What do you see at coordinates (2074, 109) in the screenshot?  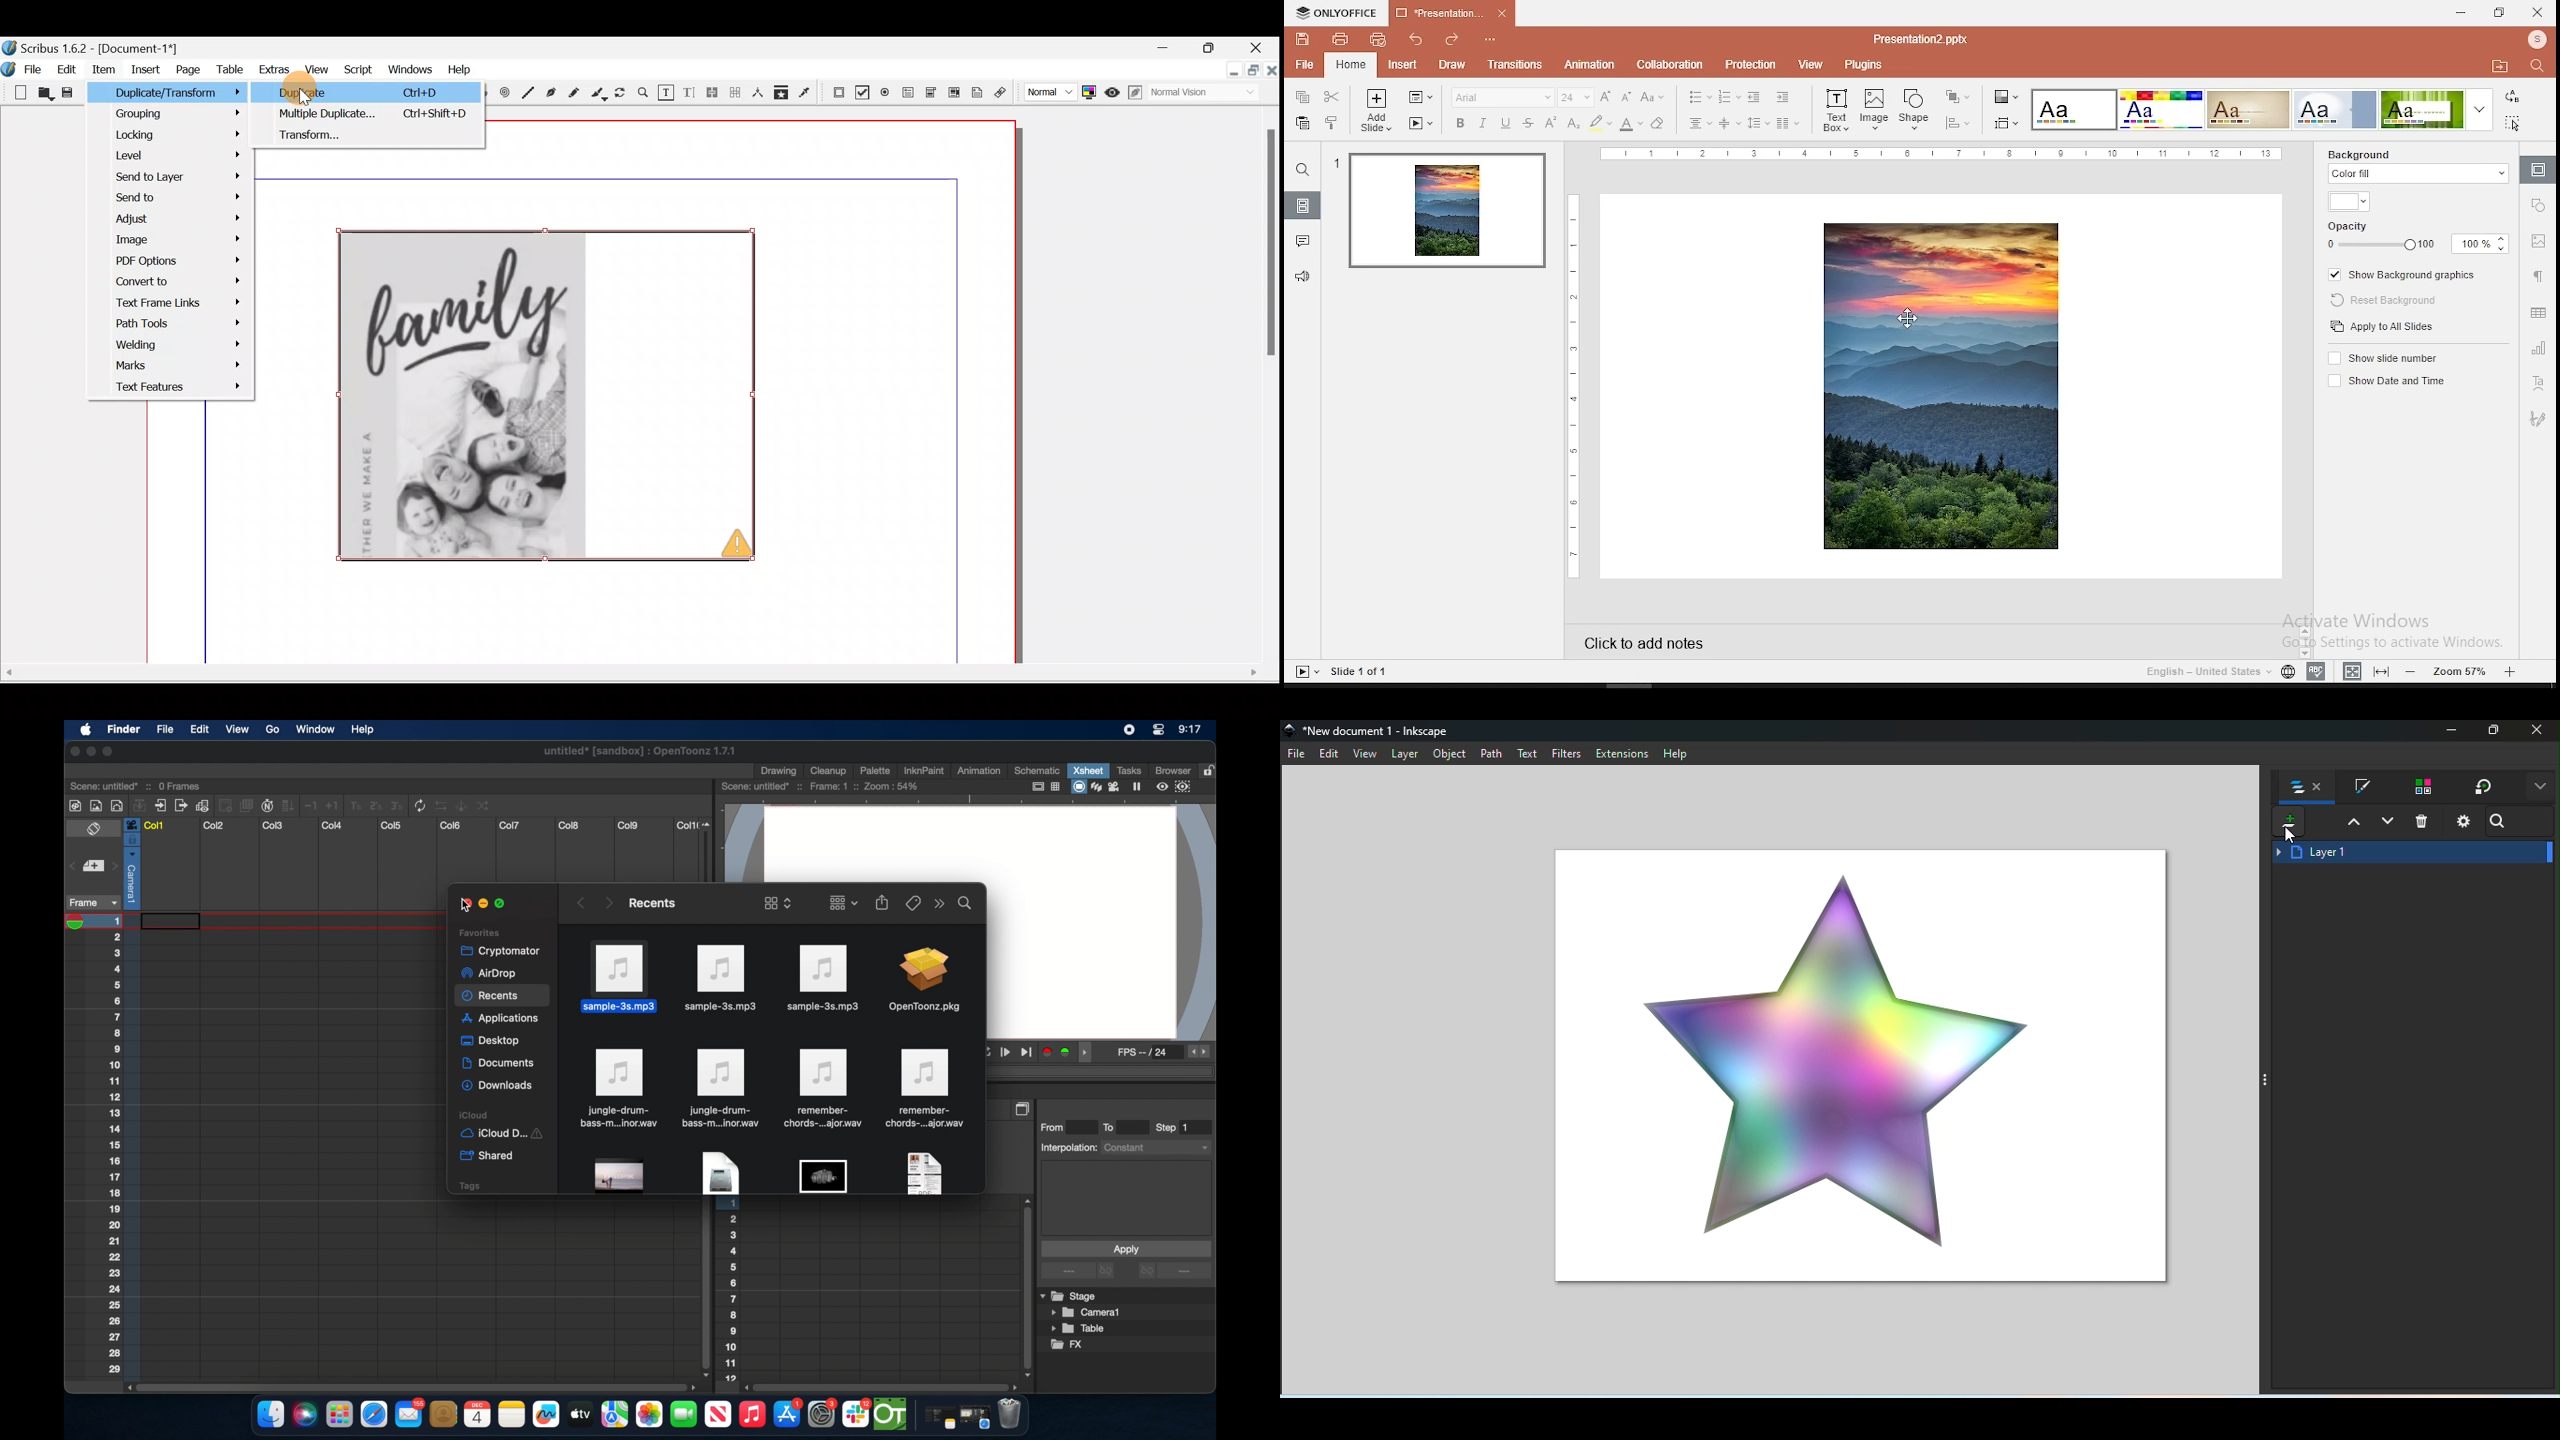 I see `theme ` at bounding box center [2074, 109].